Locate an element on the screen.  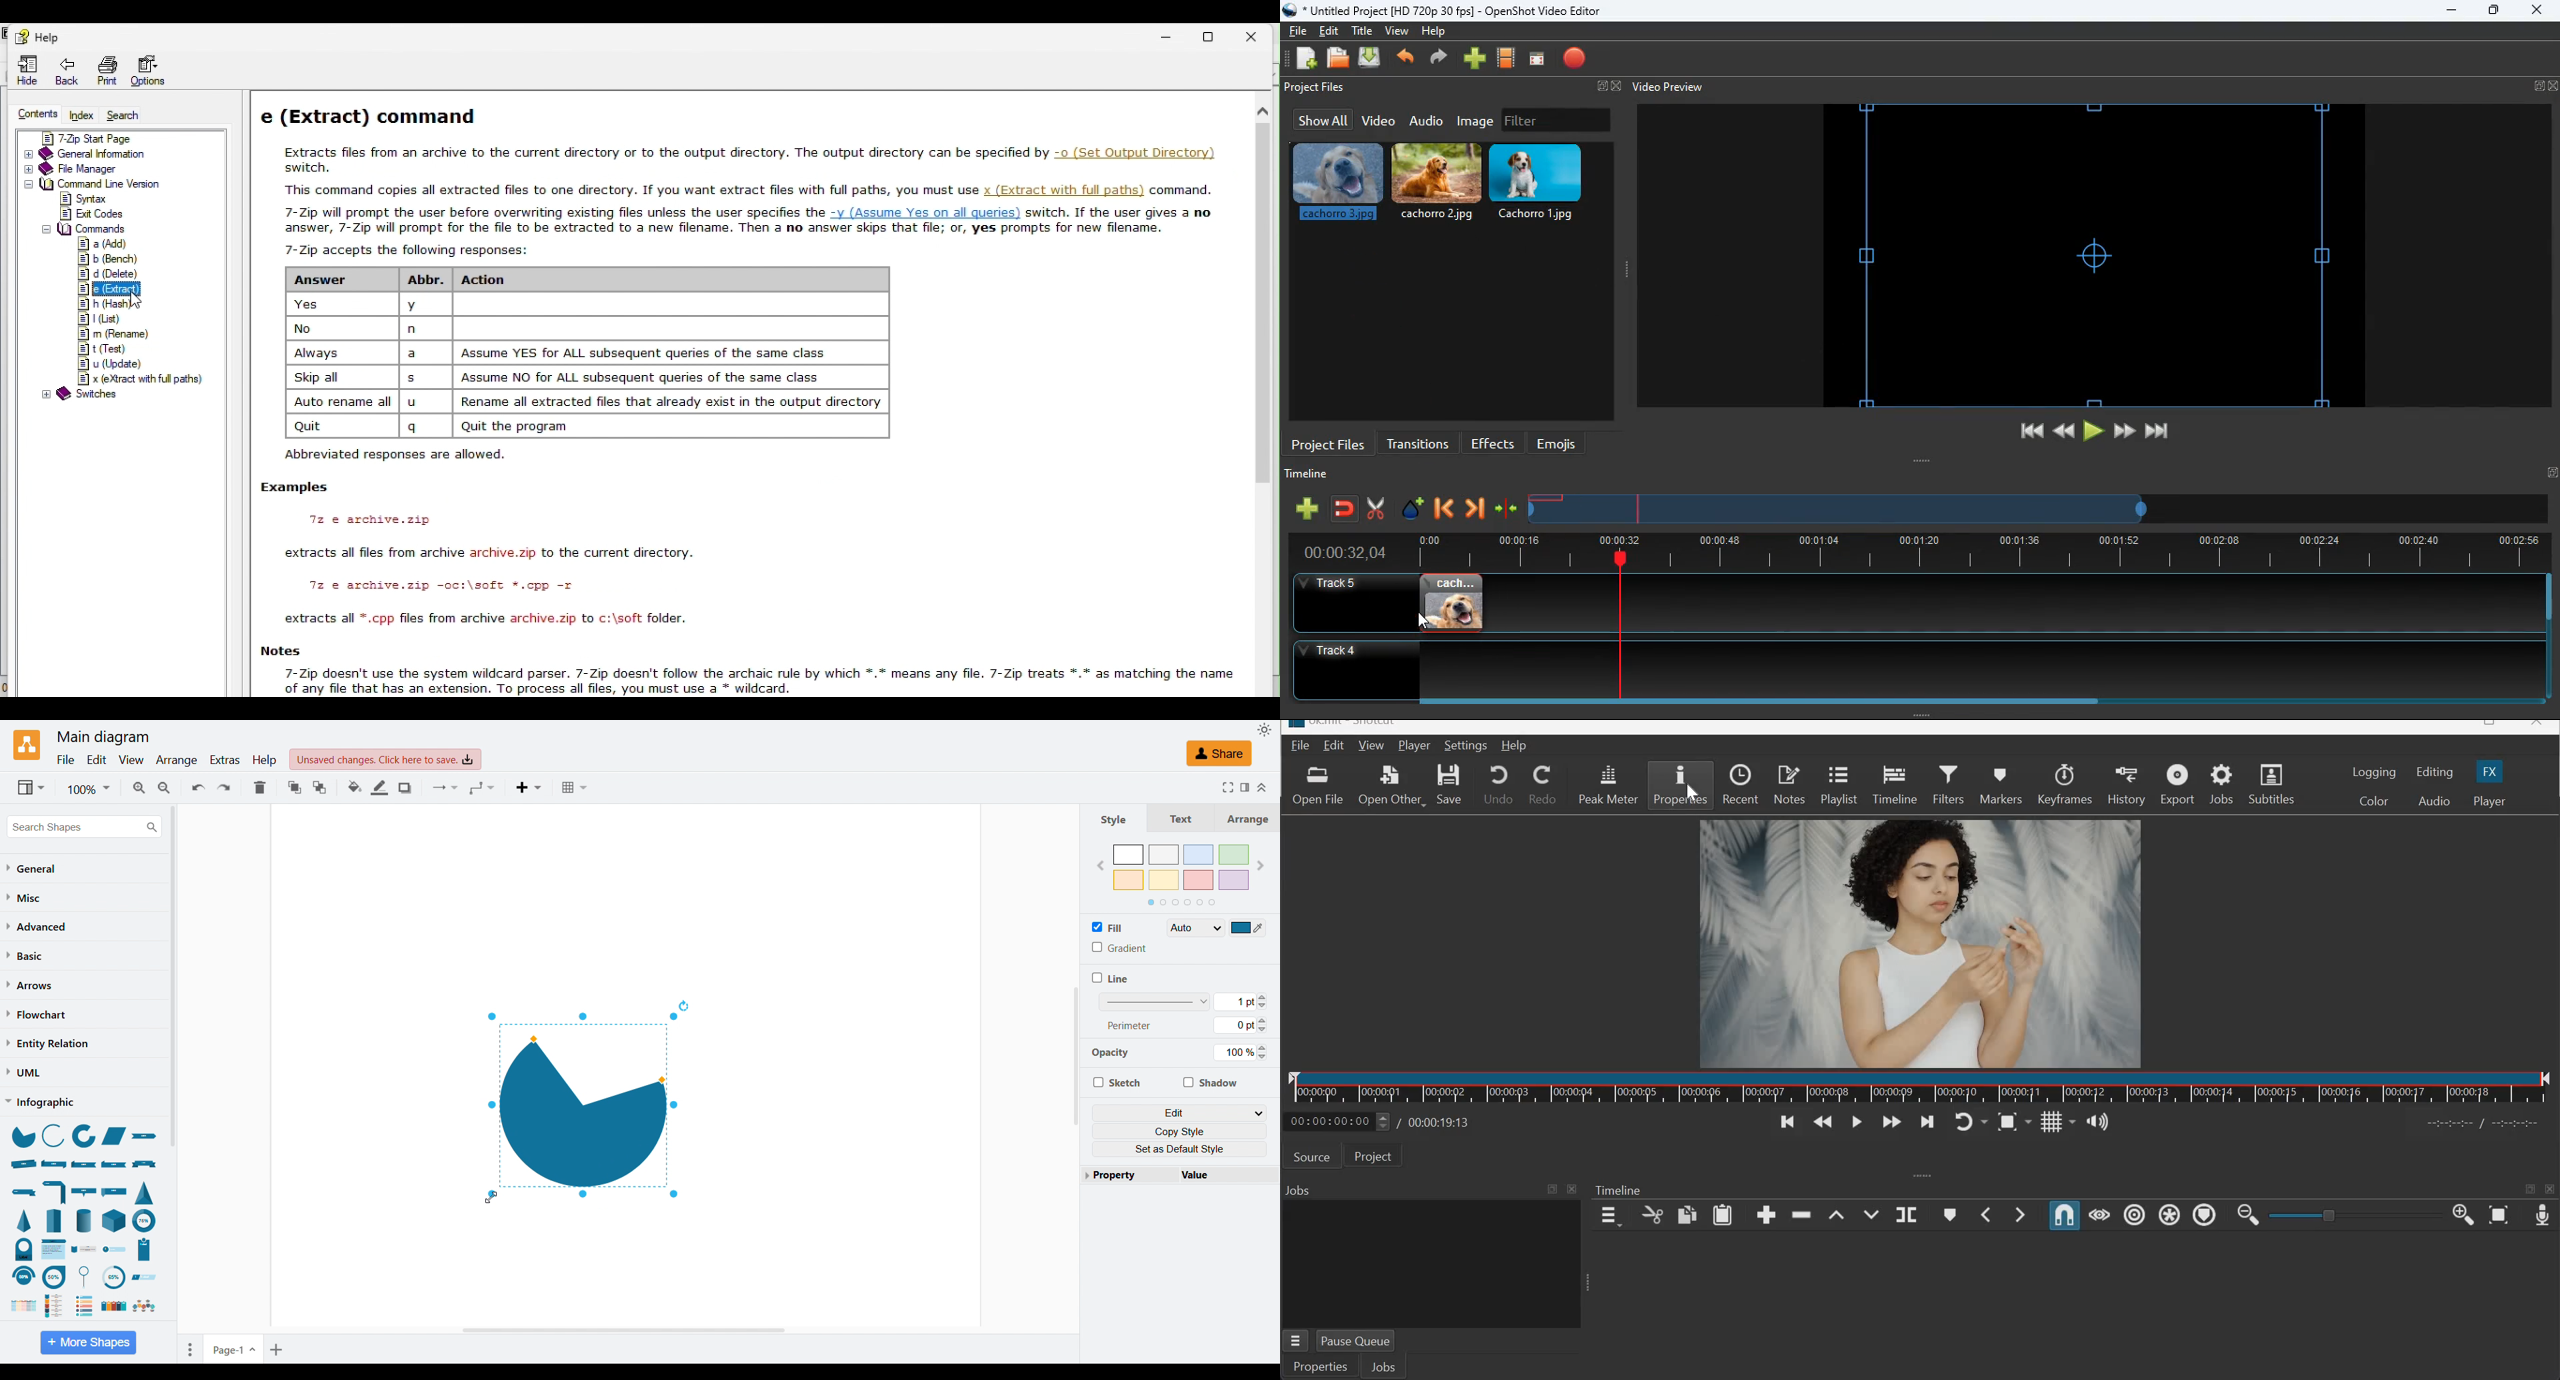
screen is located at coordinates (2093, 256).